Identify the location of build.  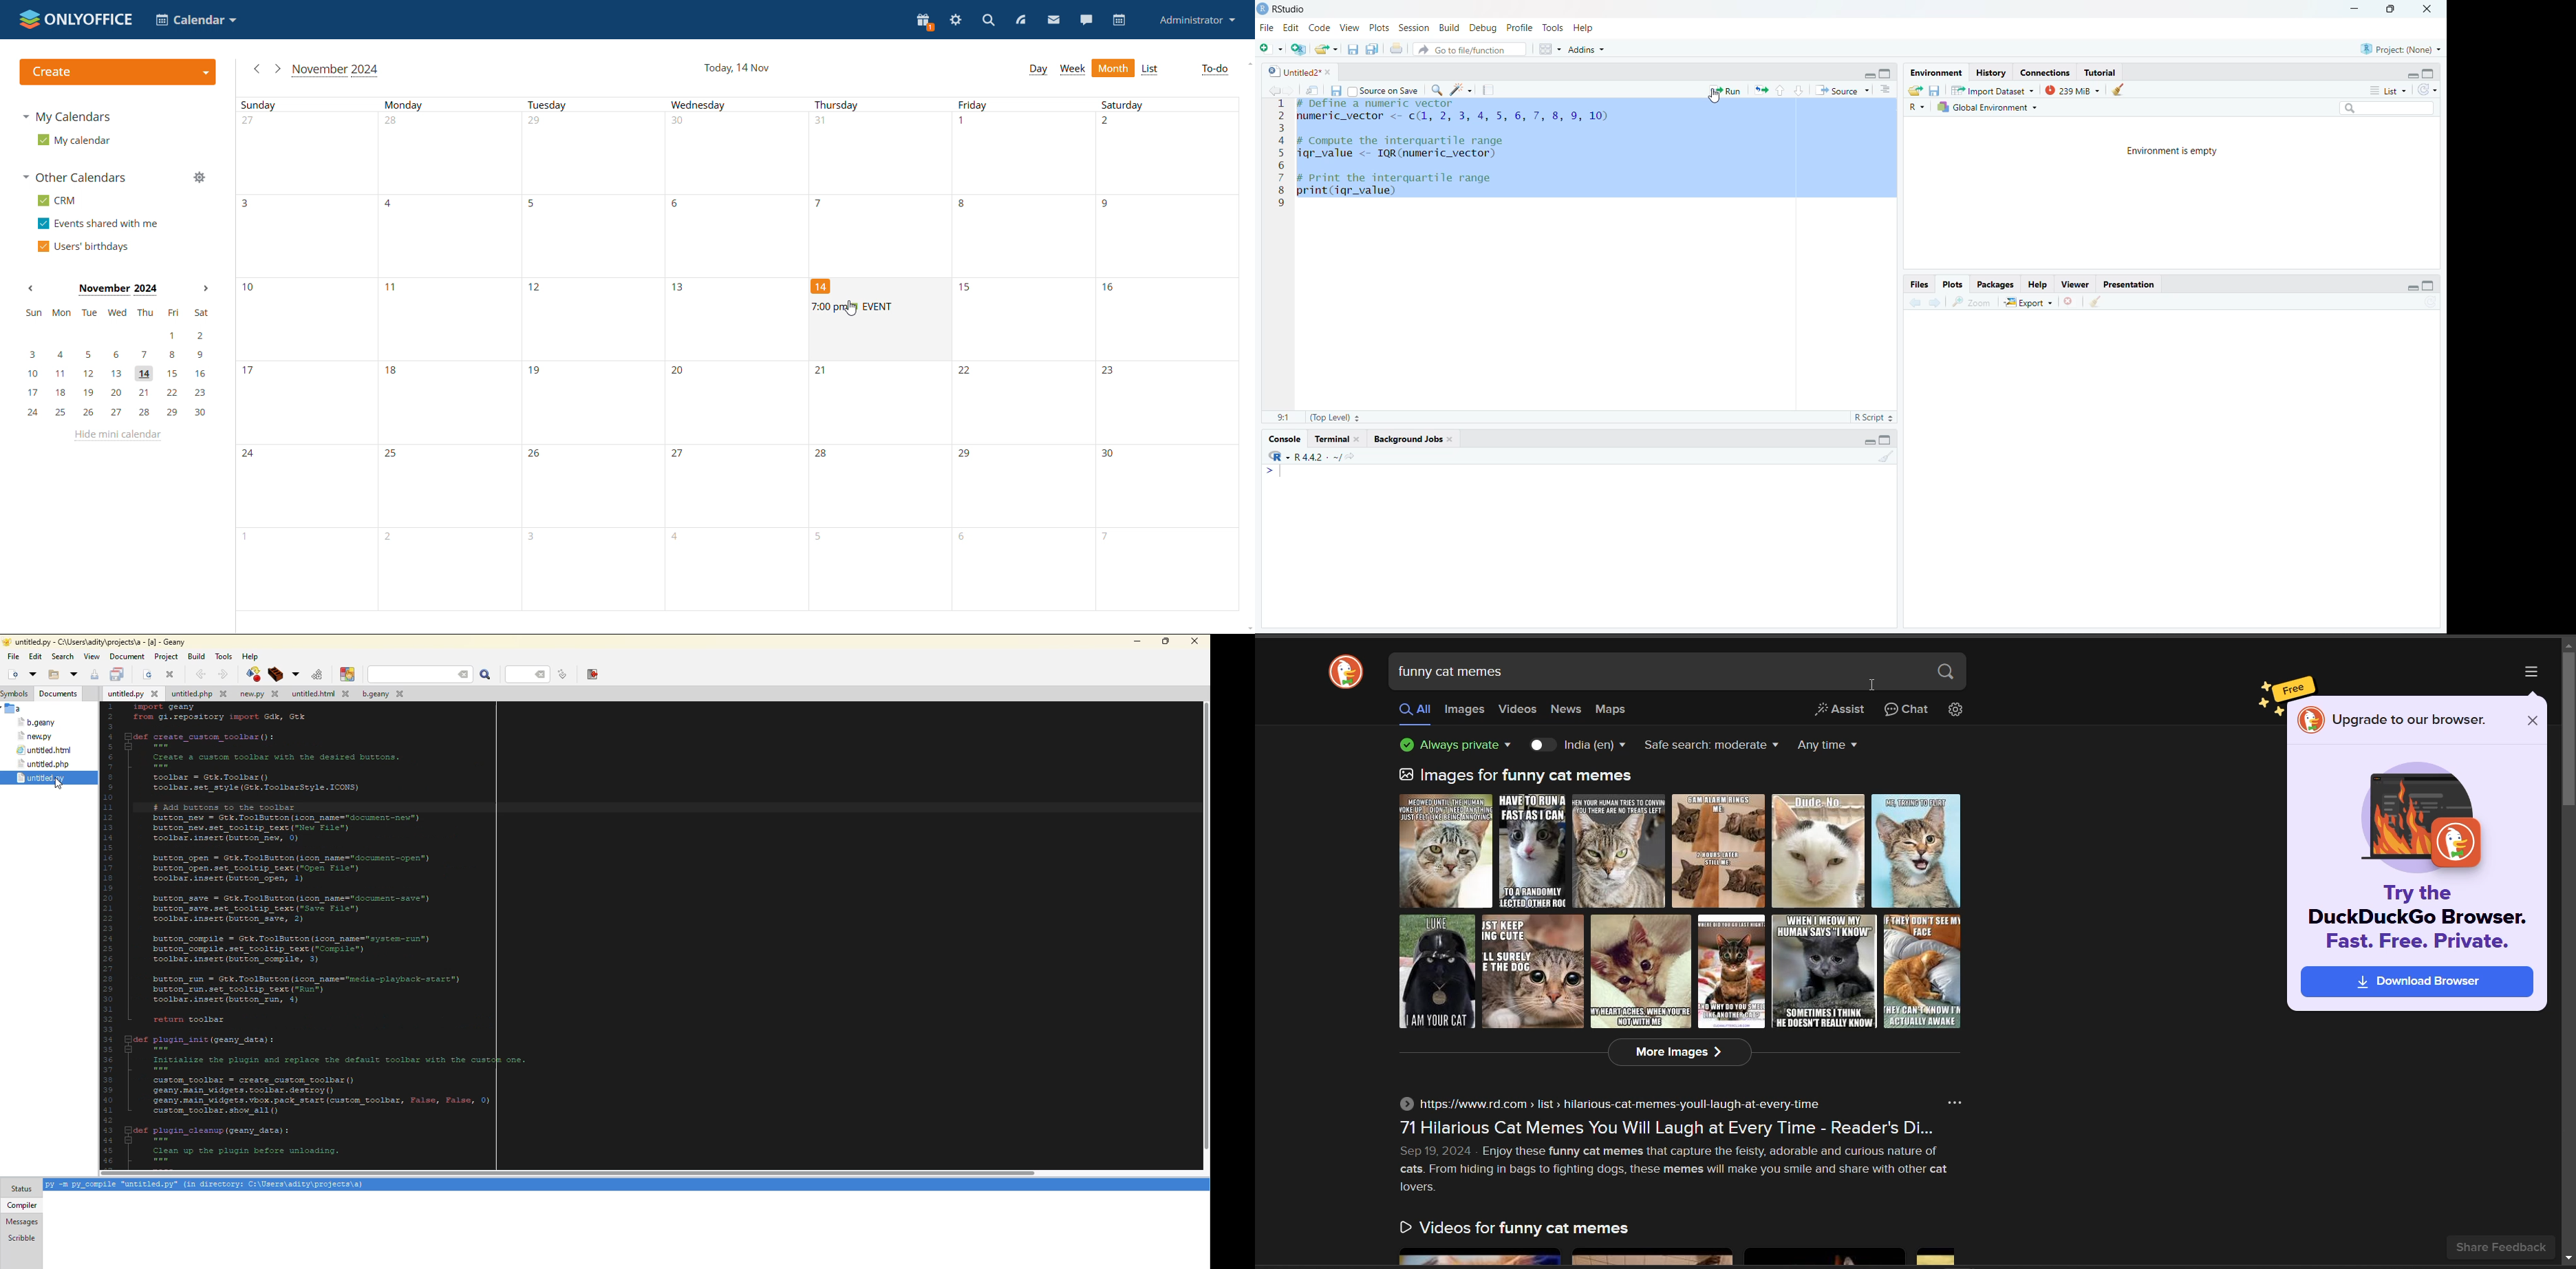
(197, 656).